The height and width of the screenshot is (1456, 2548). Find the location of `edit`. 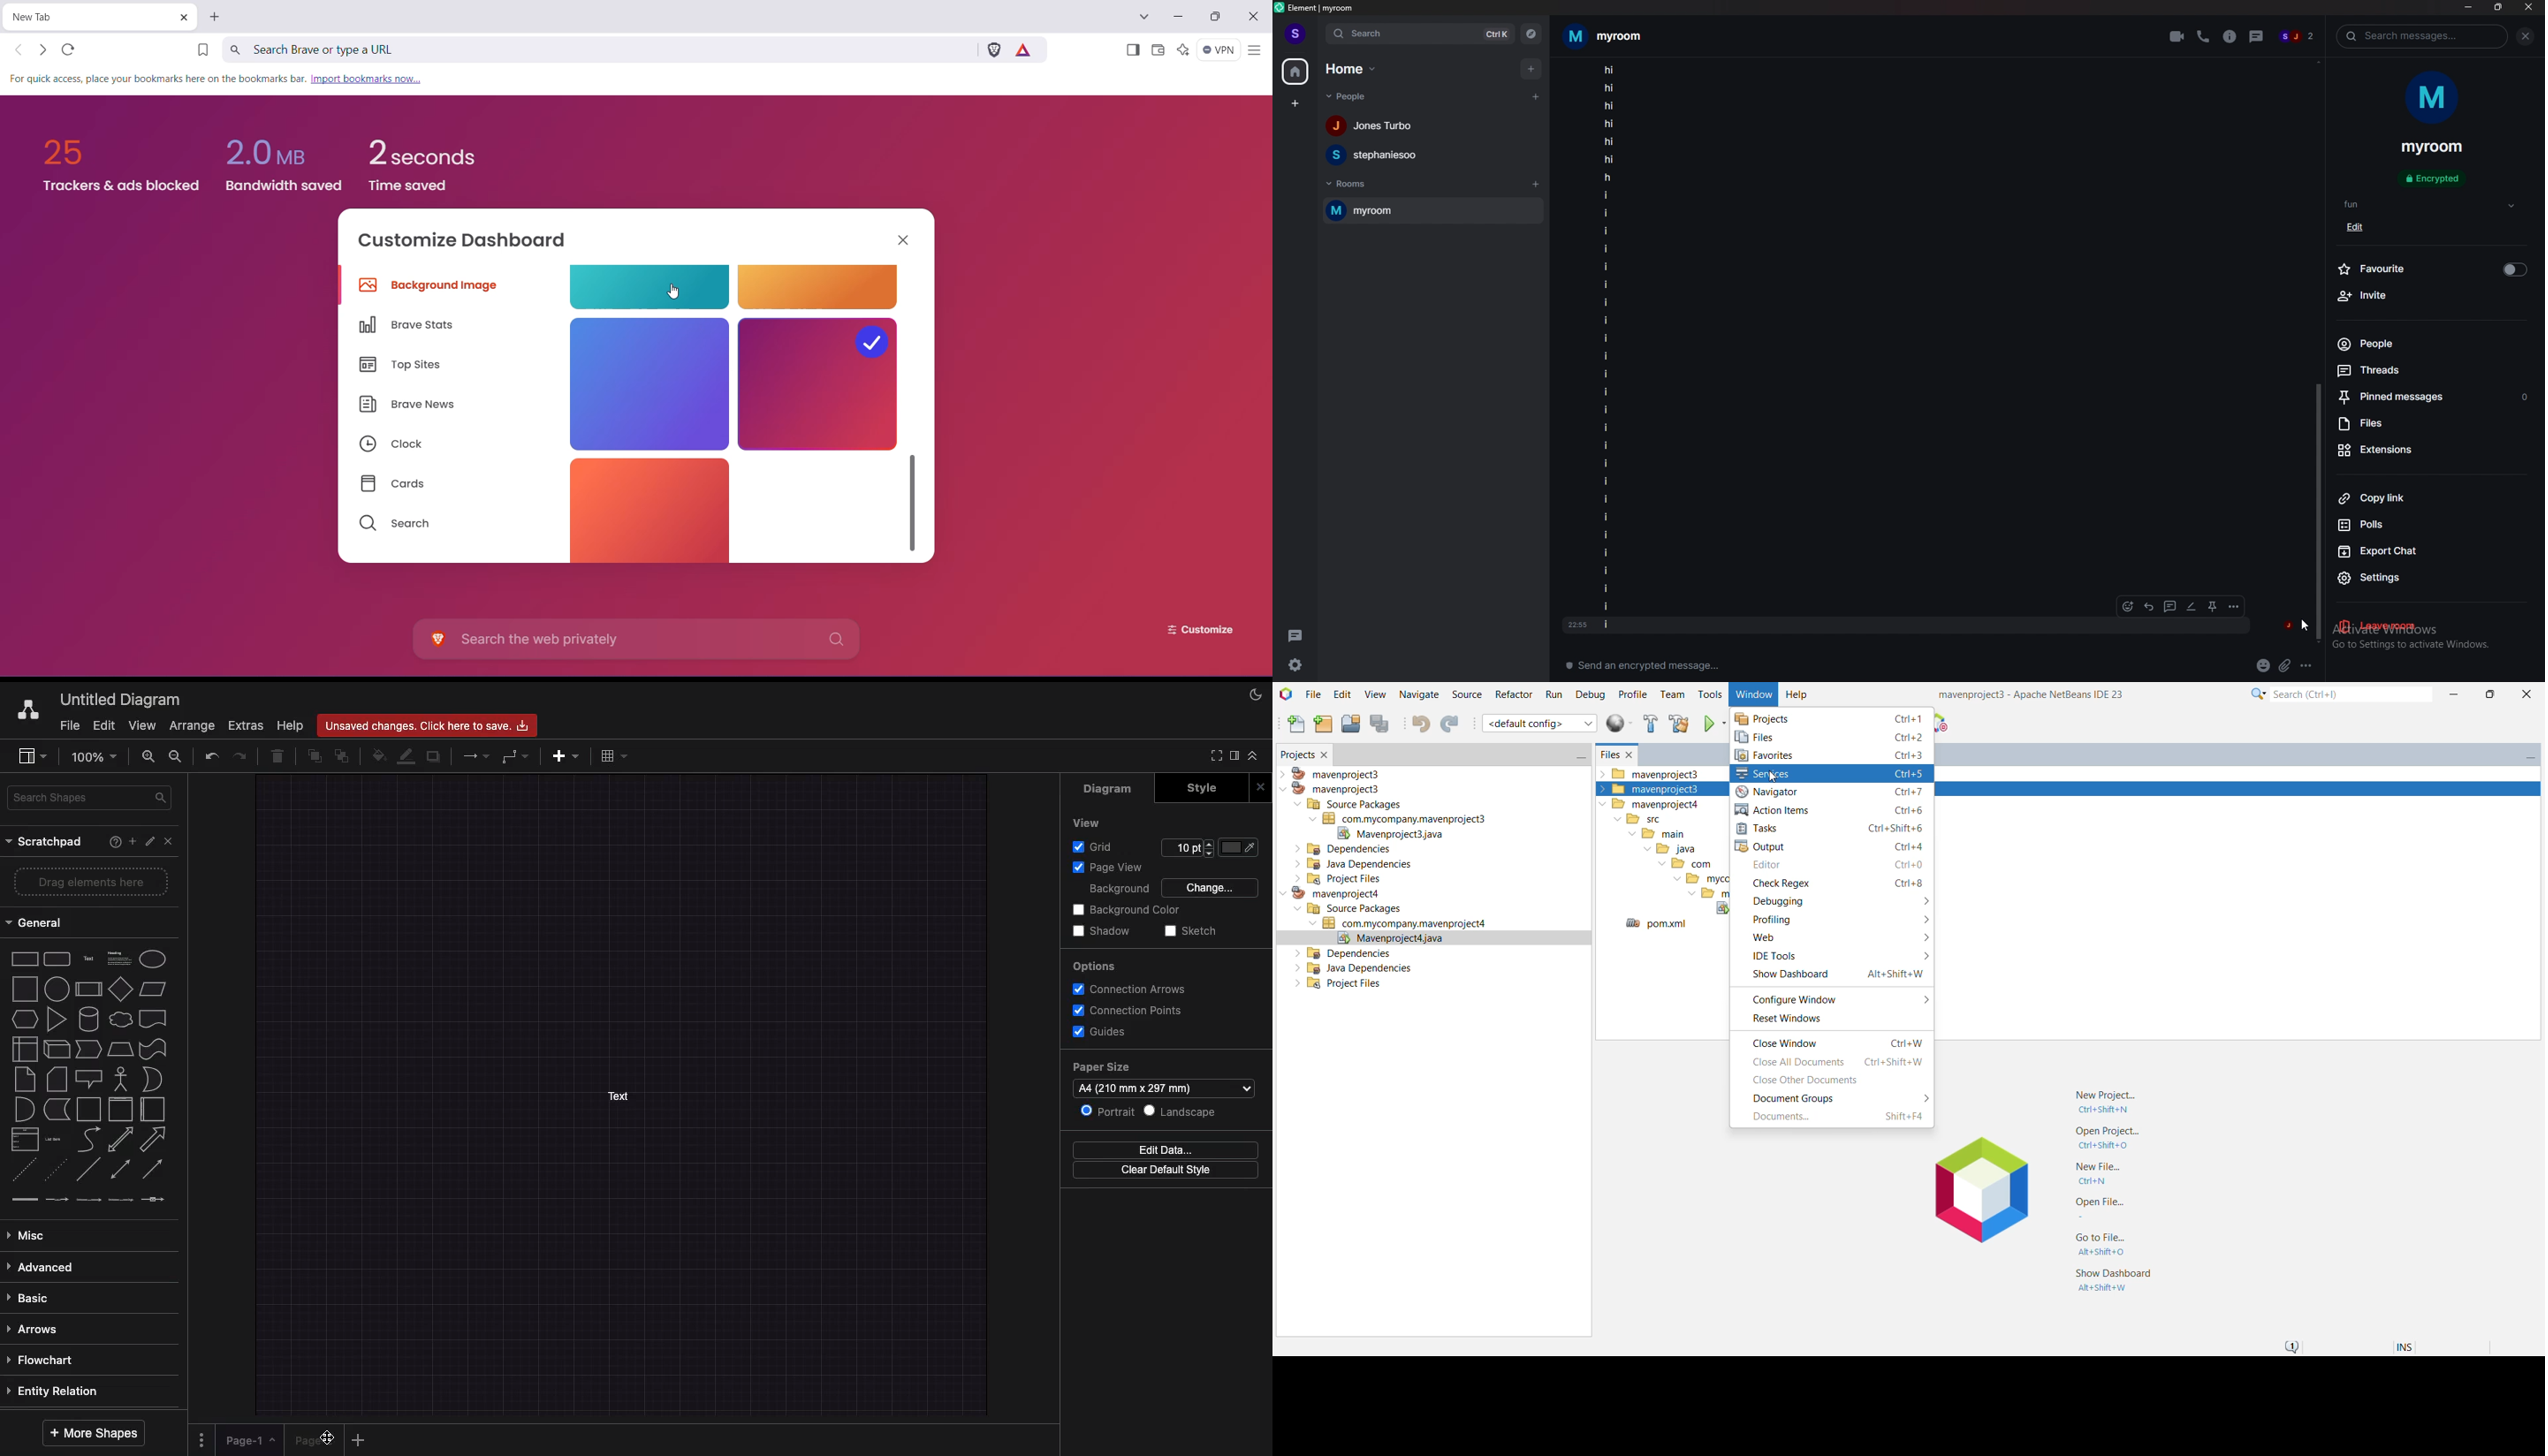

edit is located at coordinates (2360, 229).